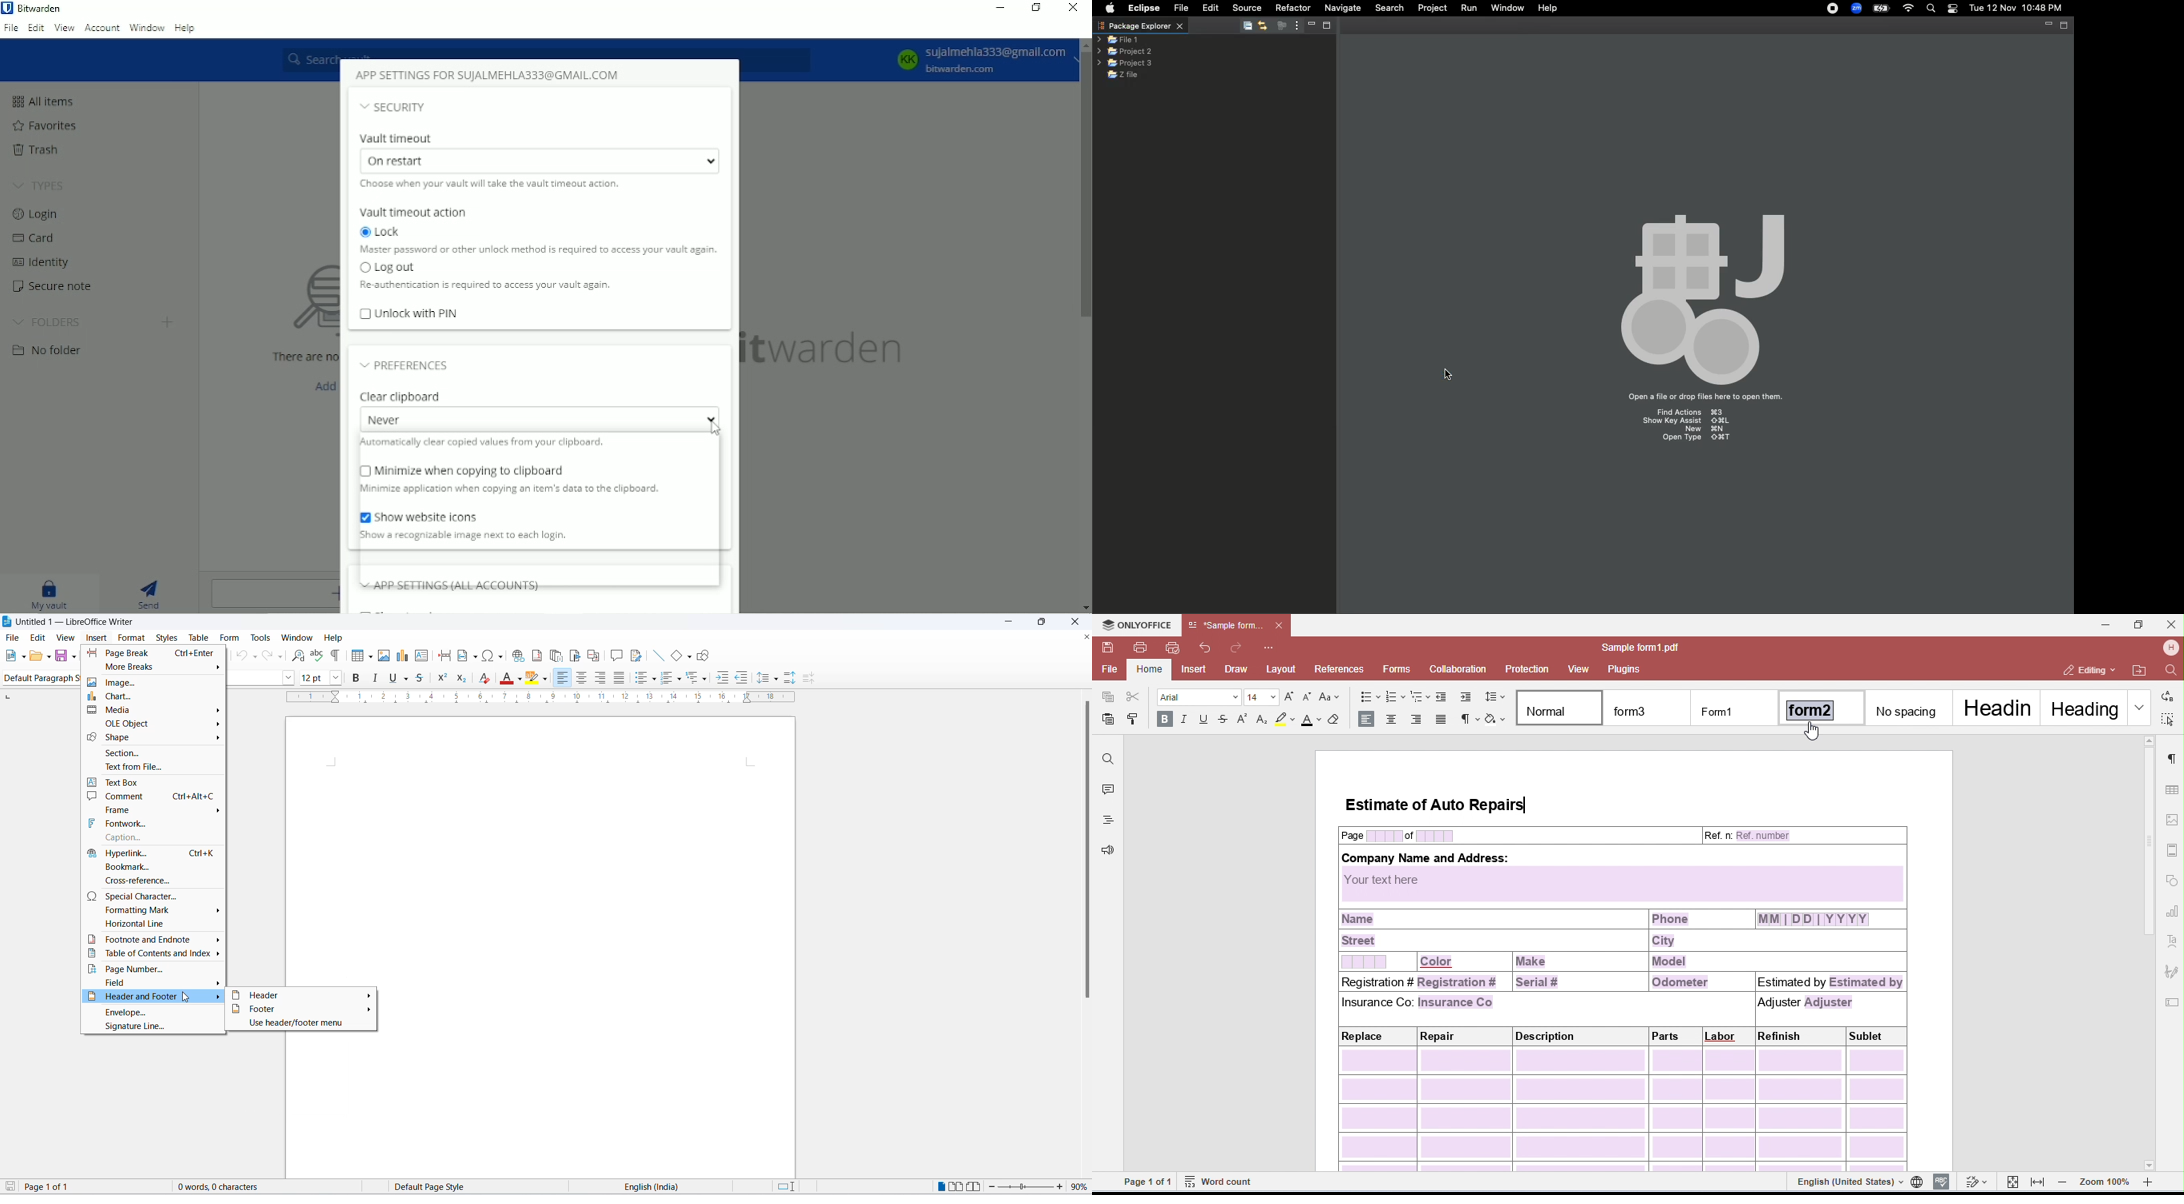 This screenshot has width=2184, height=1204. I want to click on media, so click(152, 711).